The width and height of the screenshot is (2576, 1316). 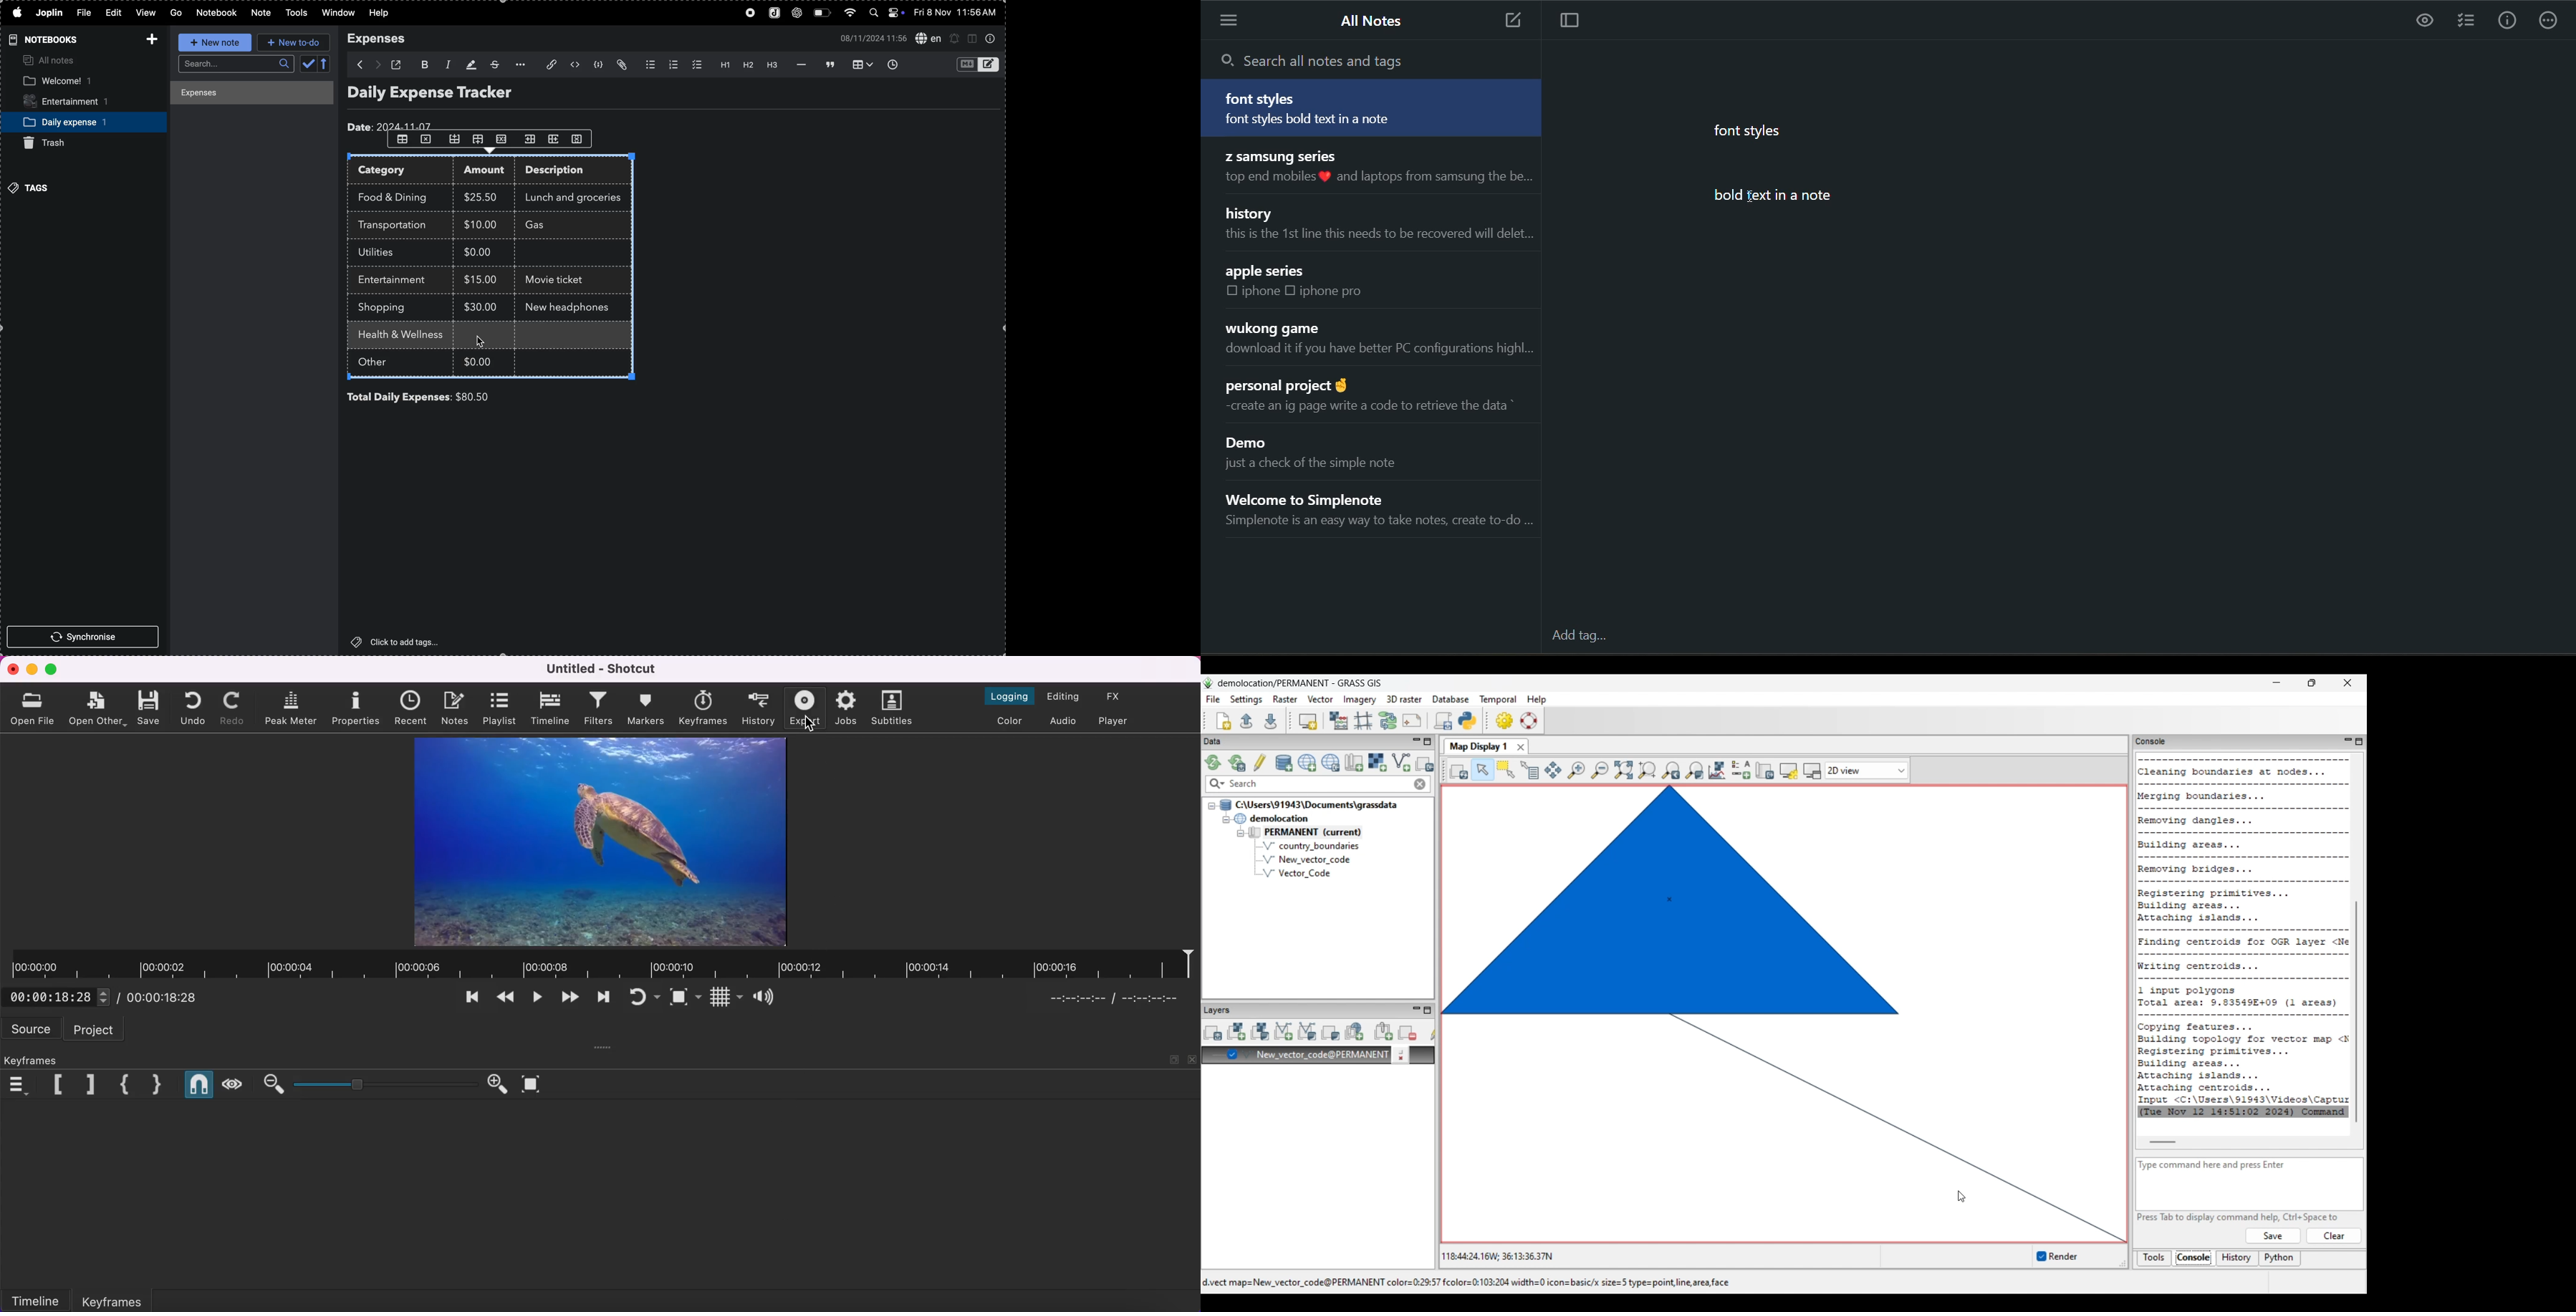 What do you see at coordinates (488, 171) in the screenshot?
I see `amount` at bounding box center [488, 171].